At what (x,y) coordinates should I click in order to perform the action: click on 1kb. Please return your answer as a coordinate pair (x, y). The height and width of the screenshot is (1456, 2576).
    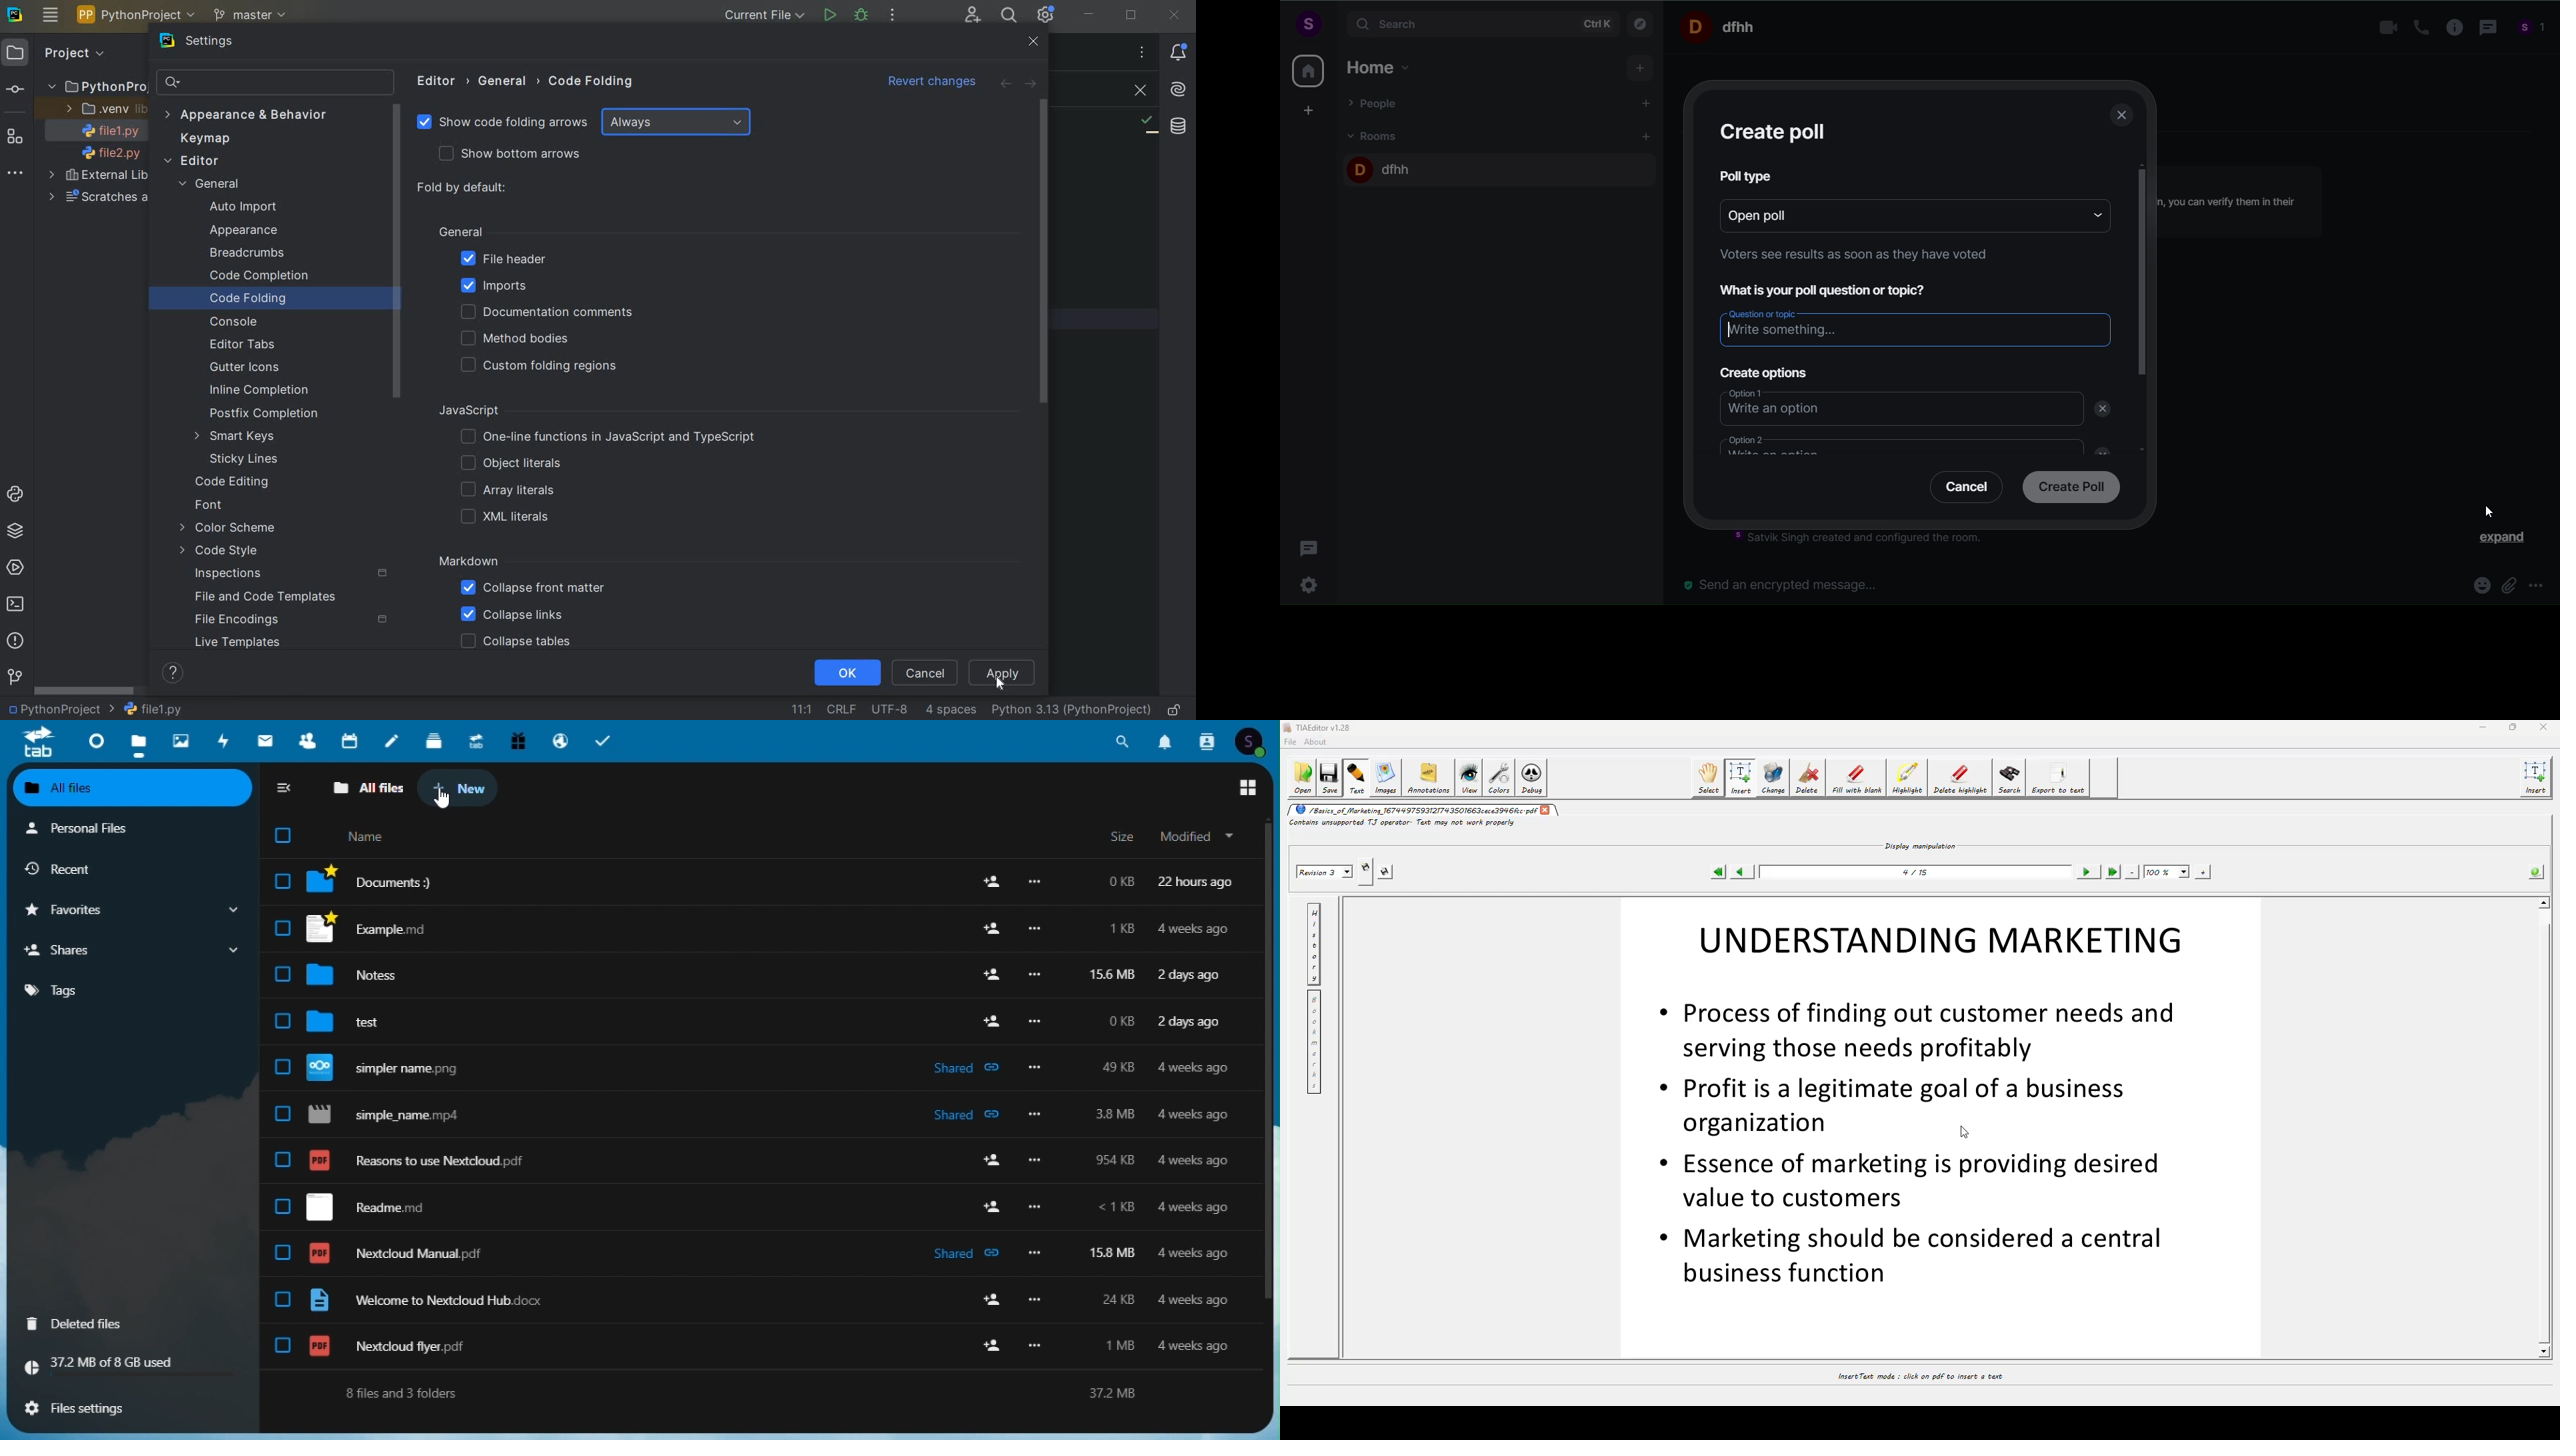
    Looking at the image, I should click on (1120, 930).